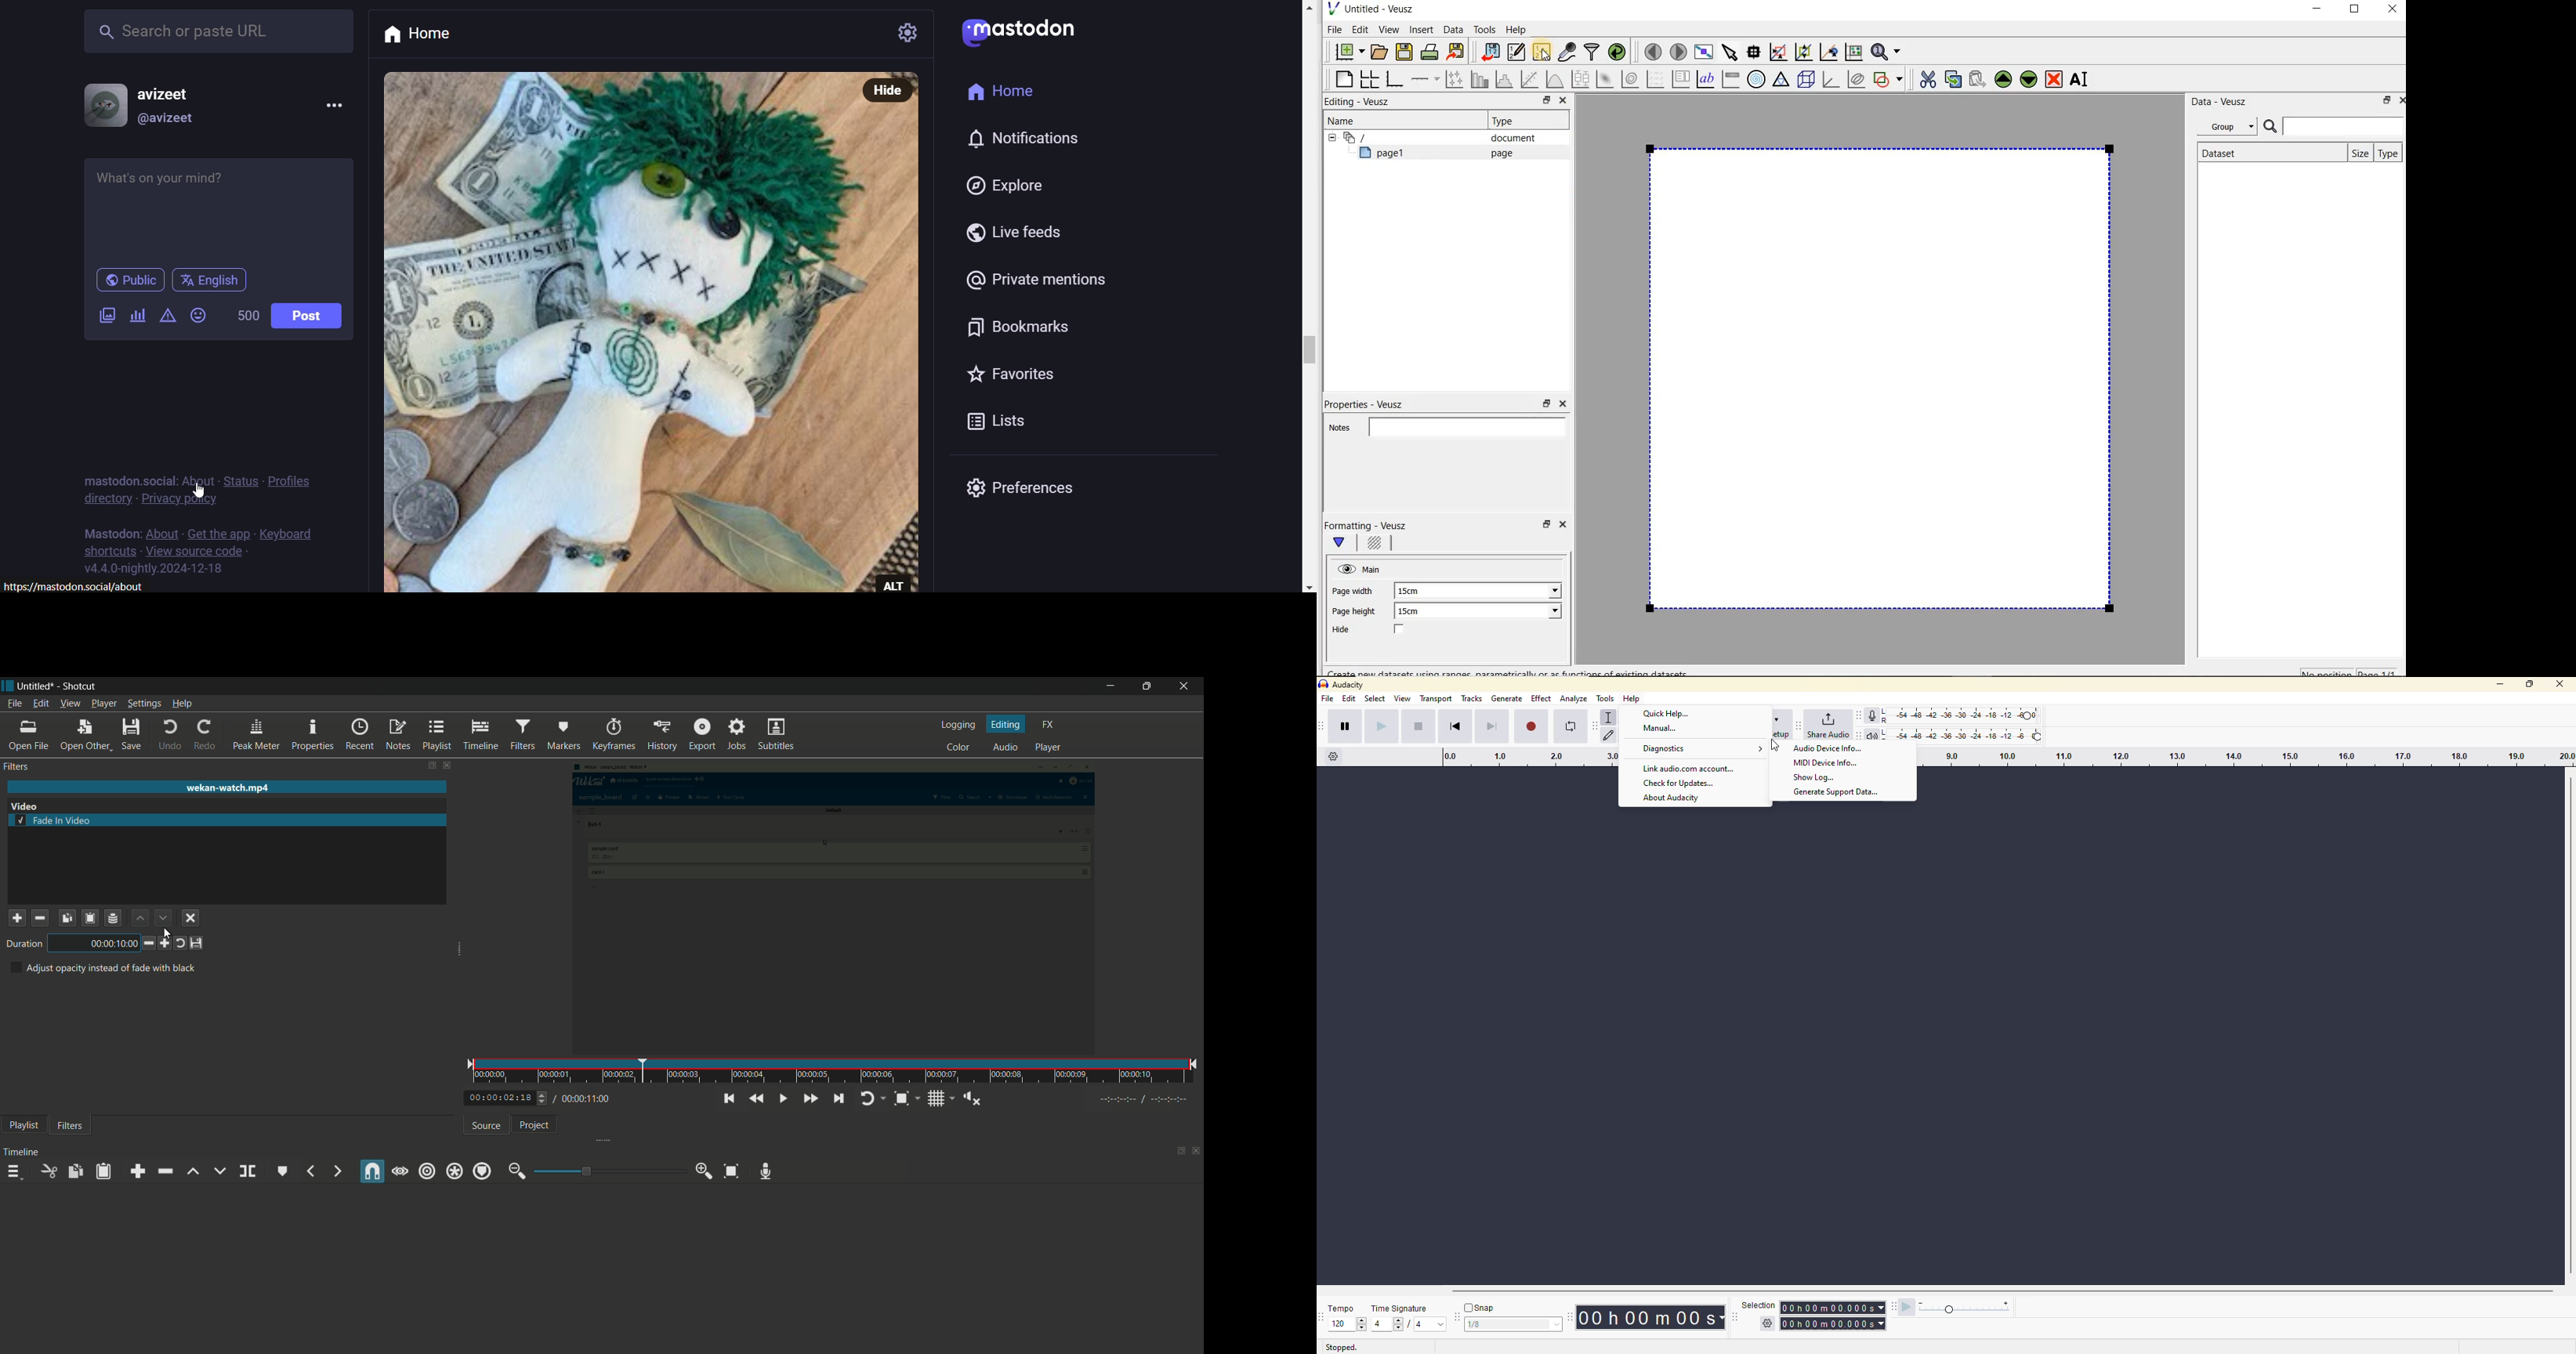 This screenshot has width=2576, height=1372. What do you see at coordinates (960, 725) in the screenshot?
I see `logging` at bounding box center [960, 725].